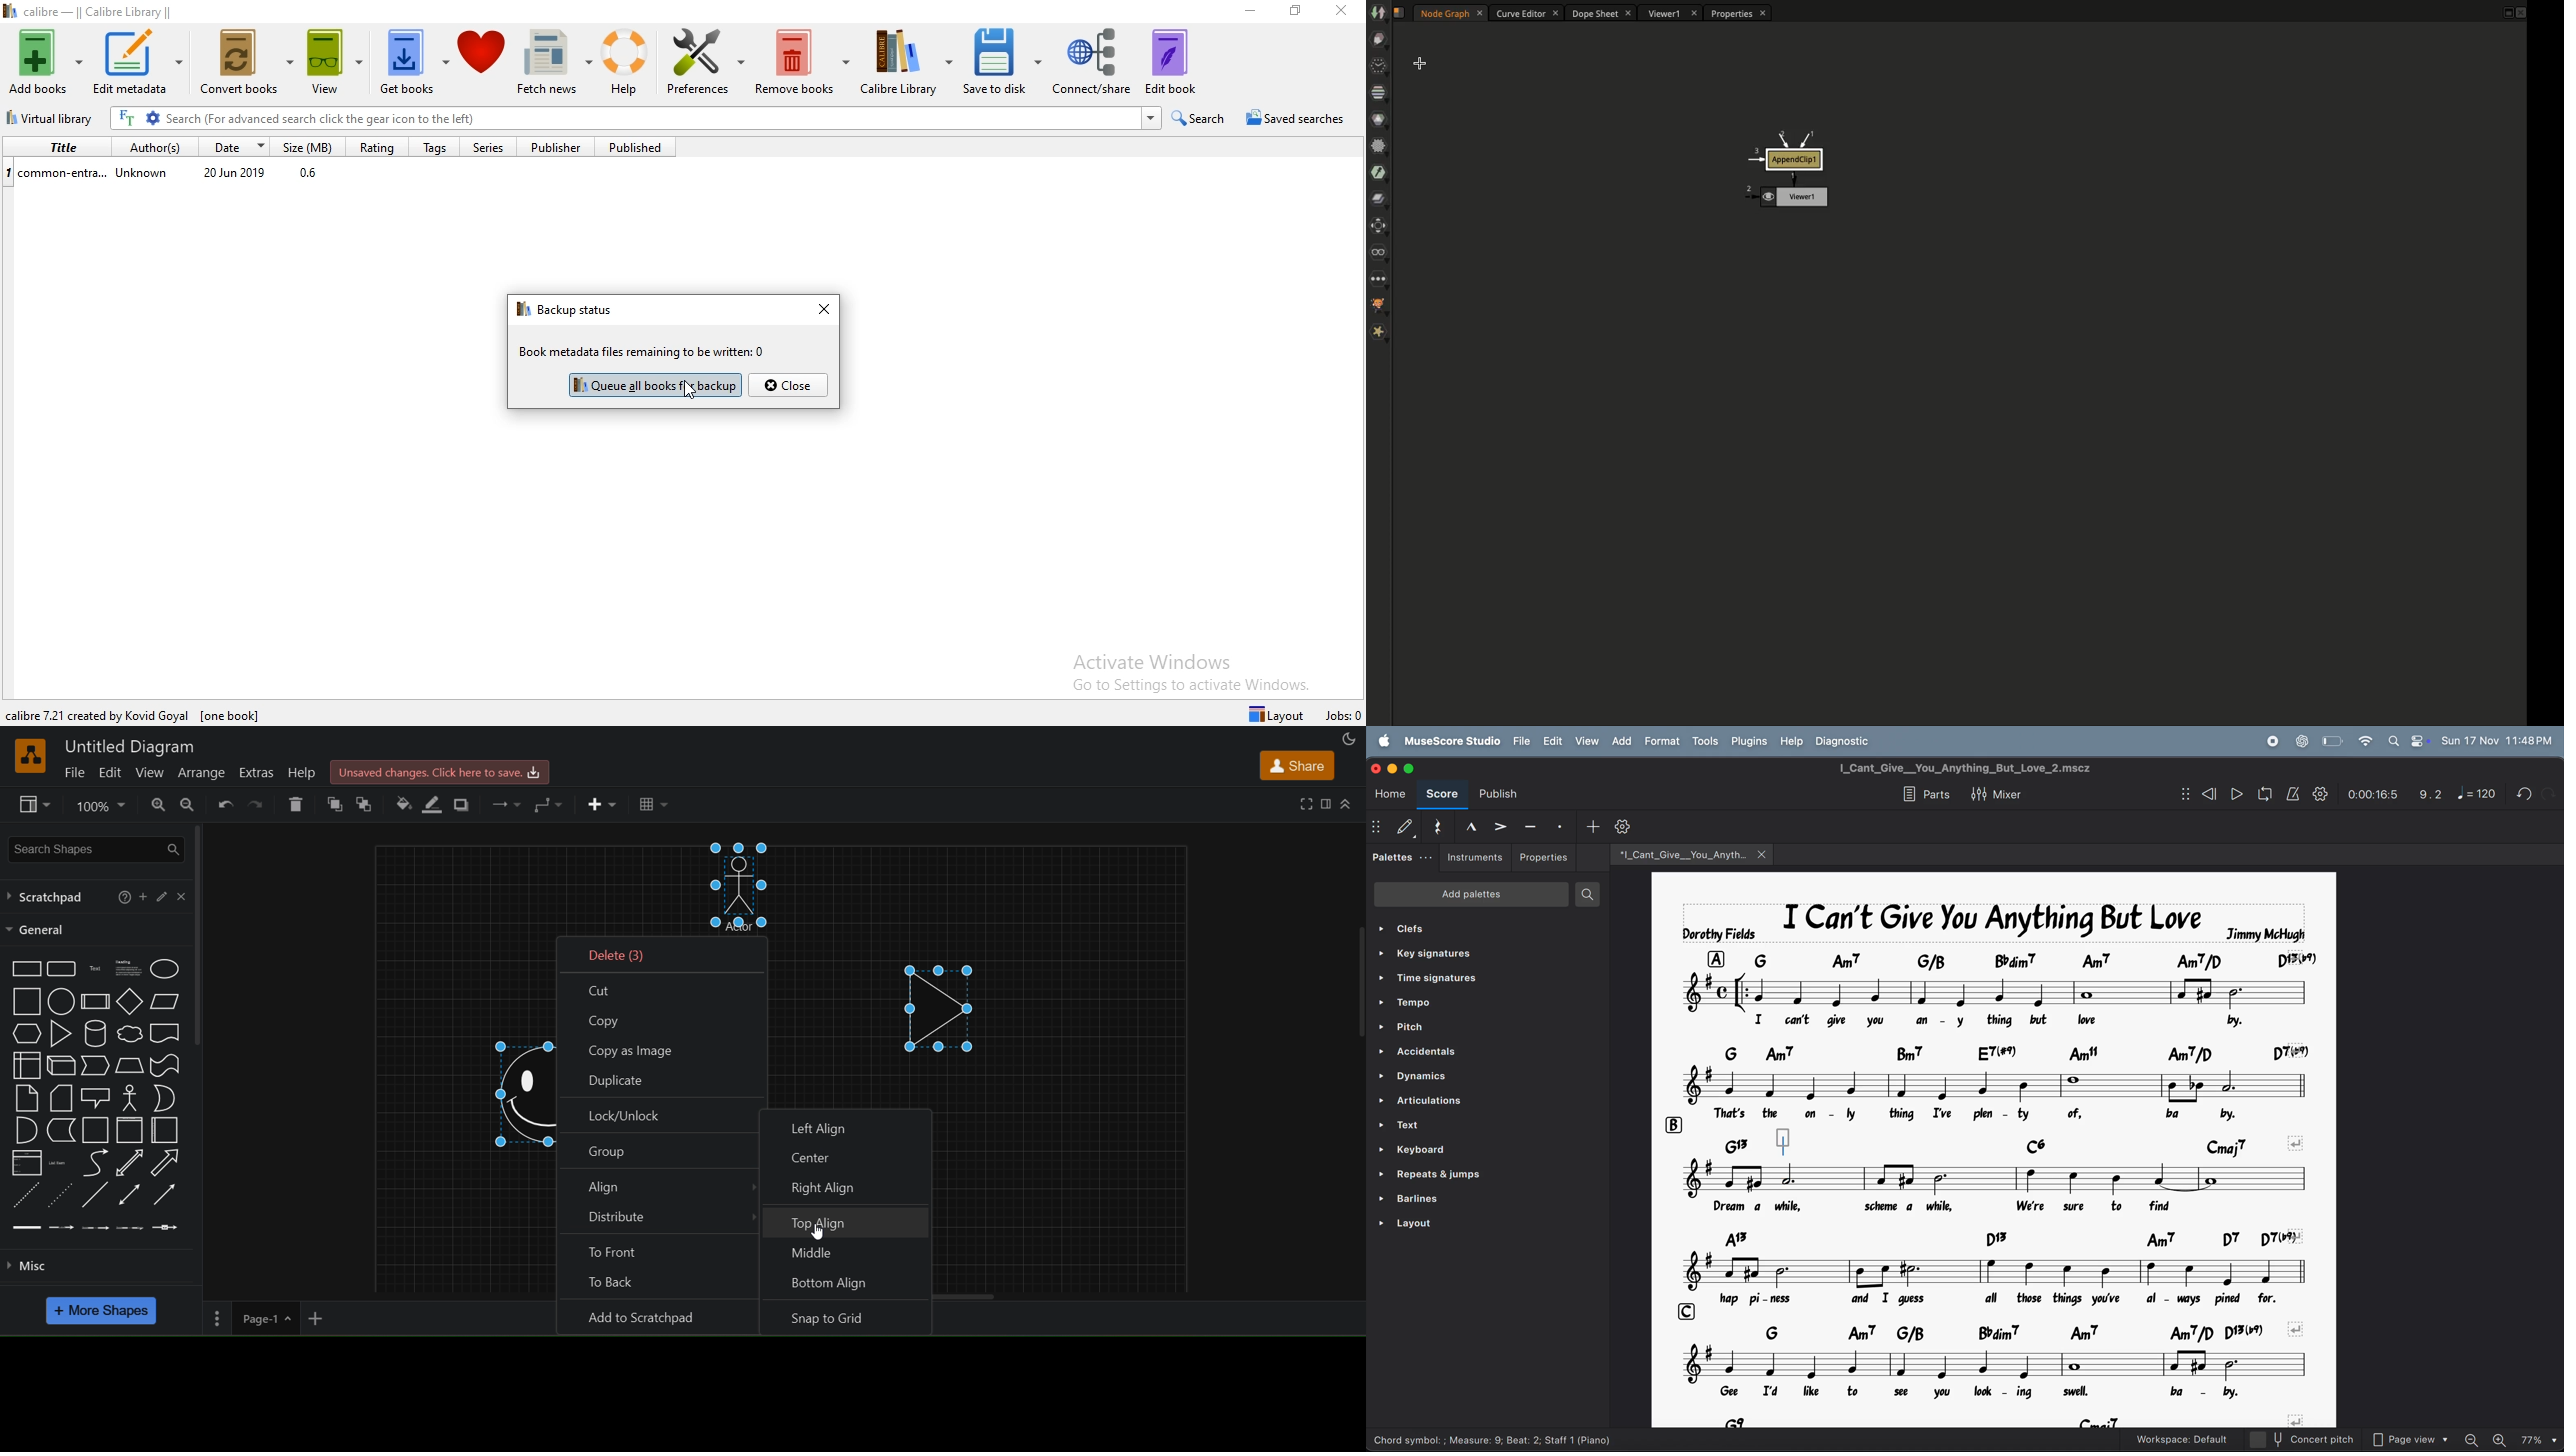 The width and height of the screenshot is (2576, 1456). Describe the element at coordinates (97, 1130) in the screenshot. I see `container` at that location.